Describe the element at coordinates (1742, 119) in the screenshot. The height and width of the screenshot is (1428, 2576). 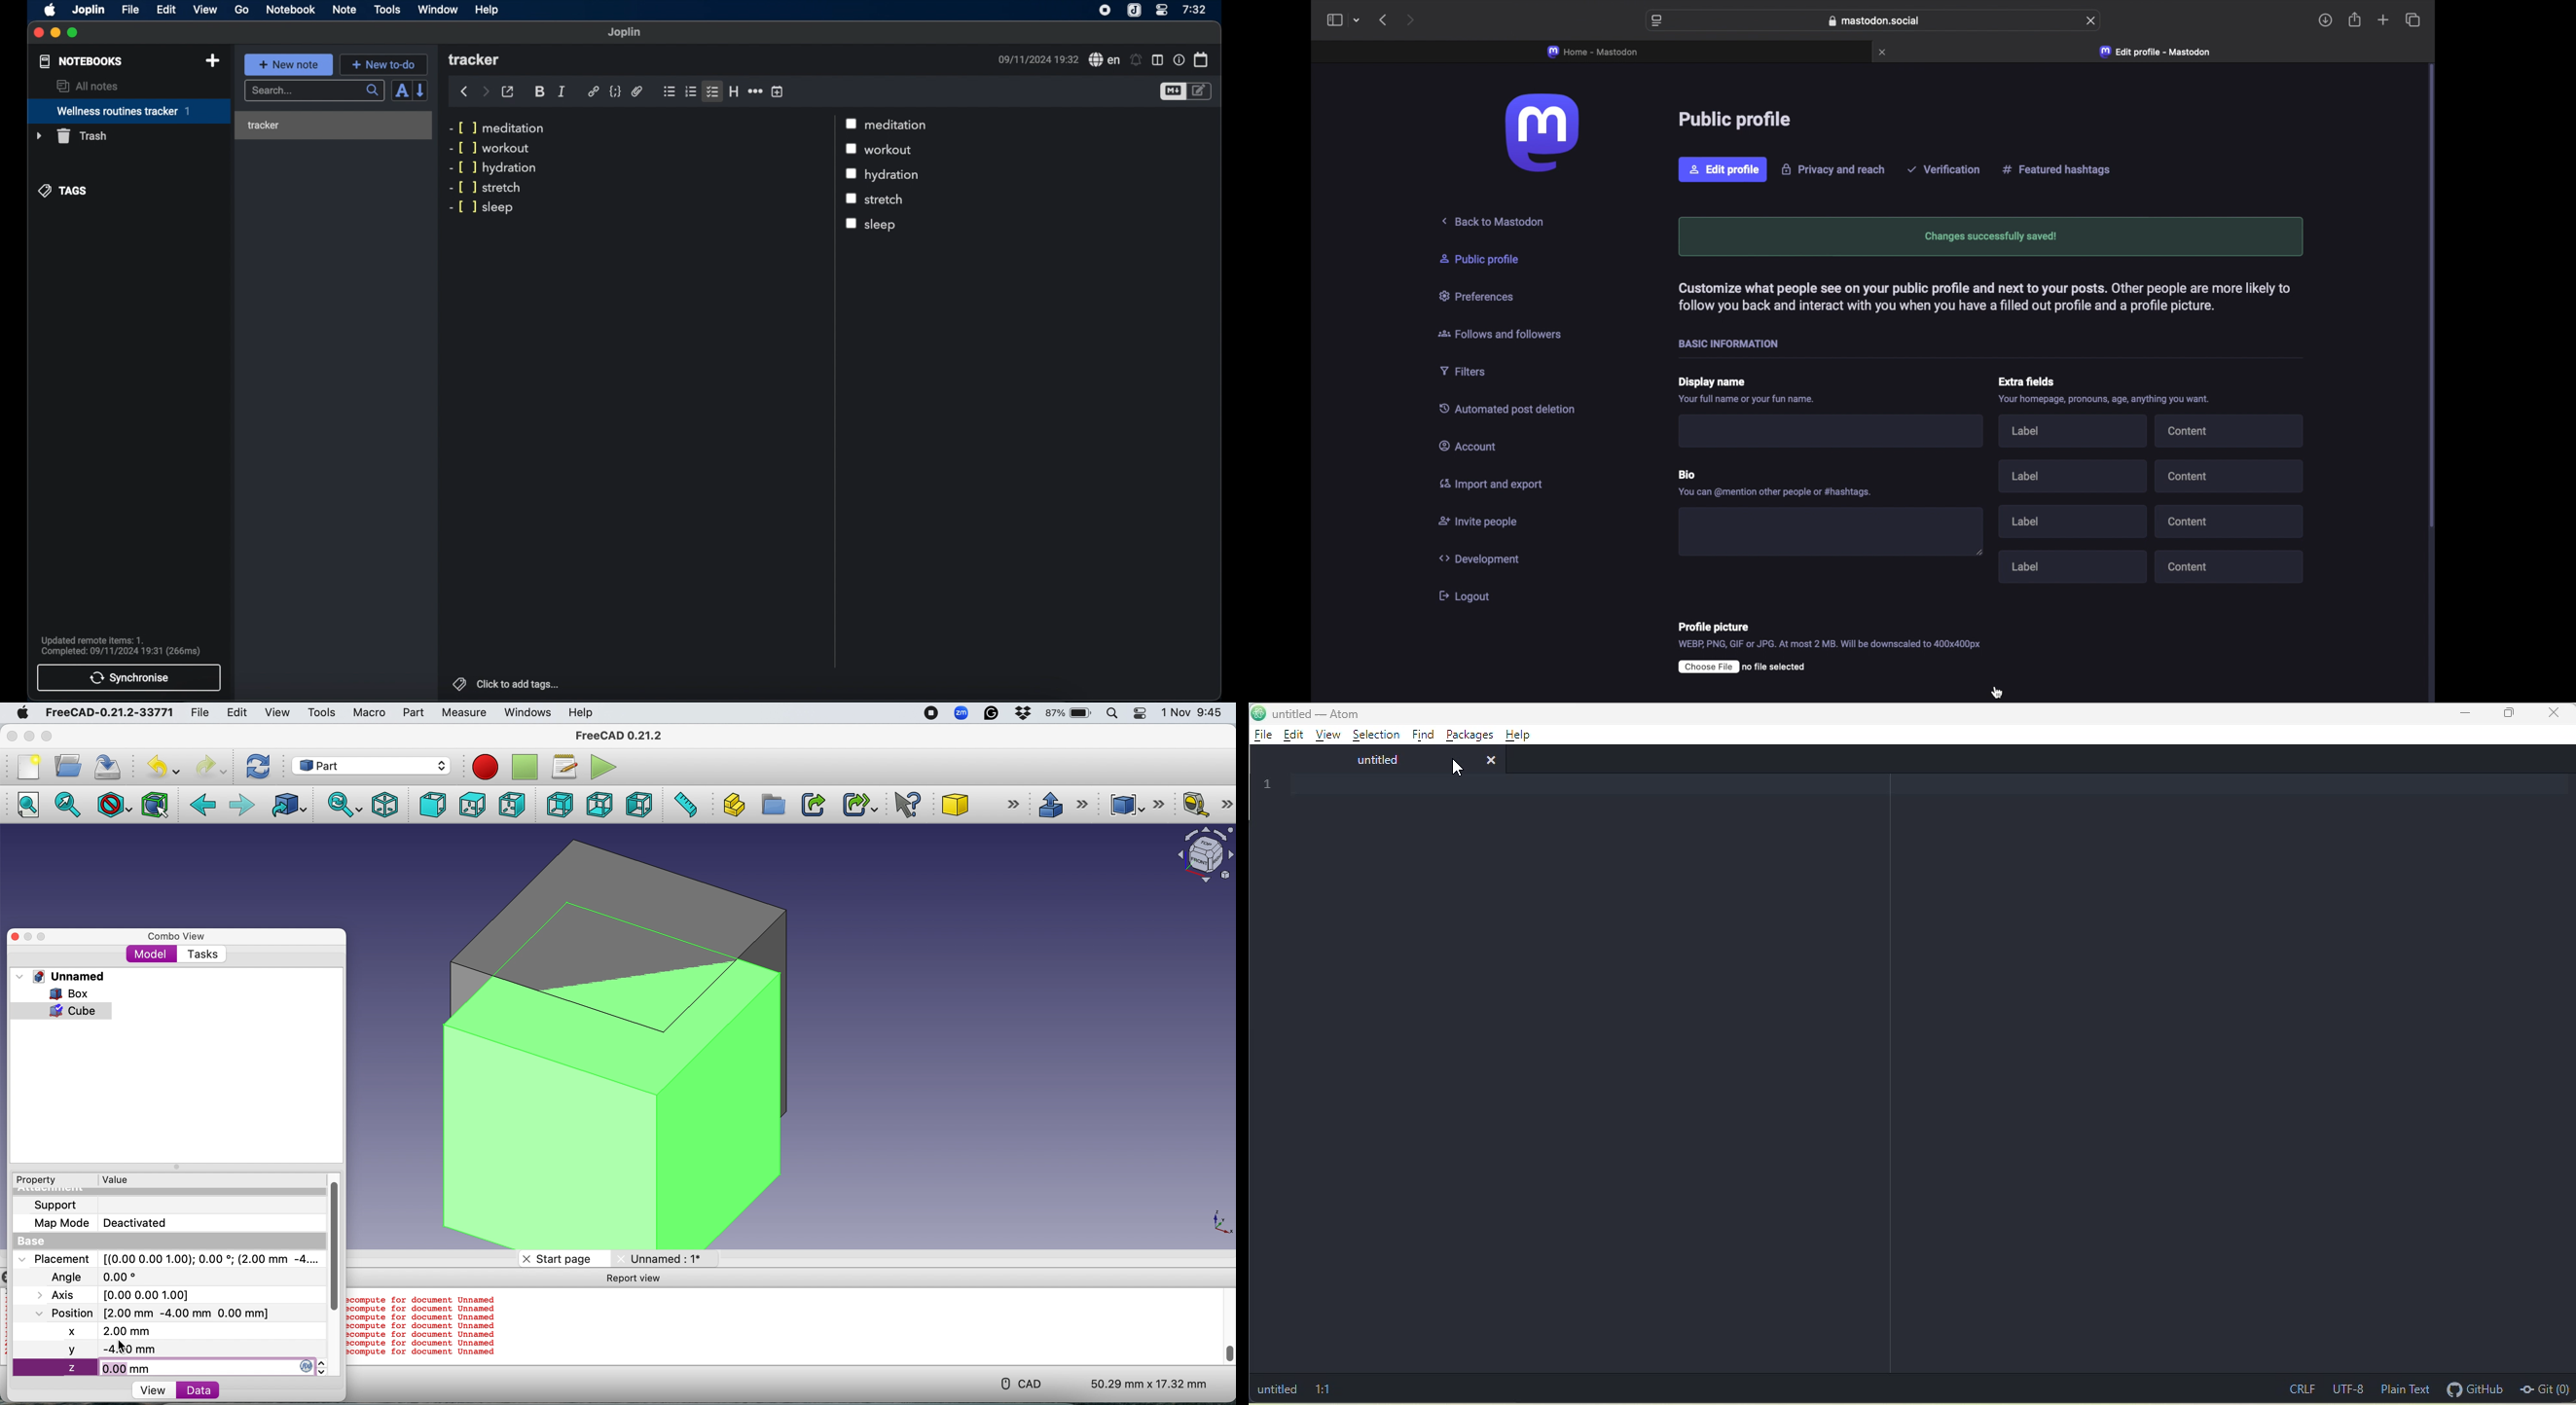
I see `Public profile` at that location.